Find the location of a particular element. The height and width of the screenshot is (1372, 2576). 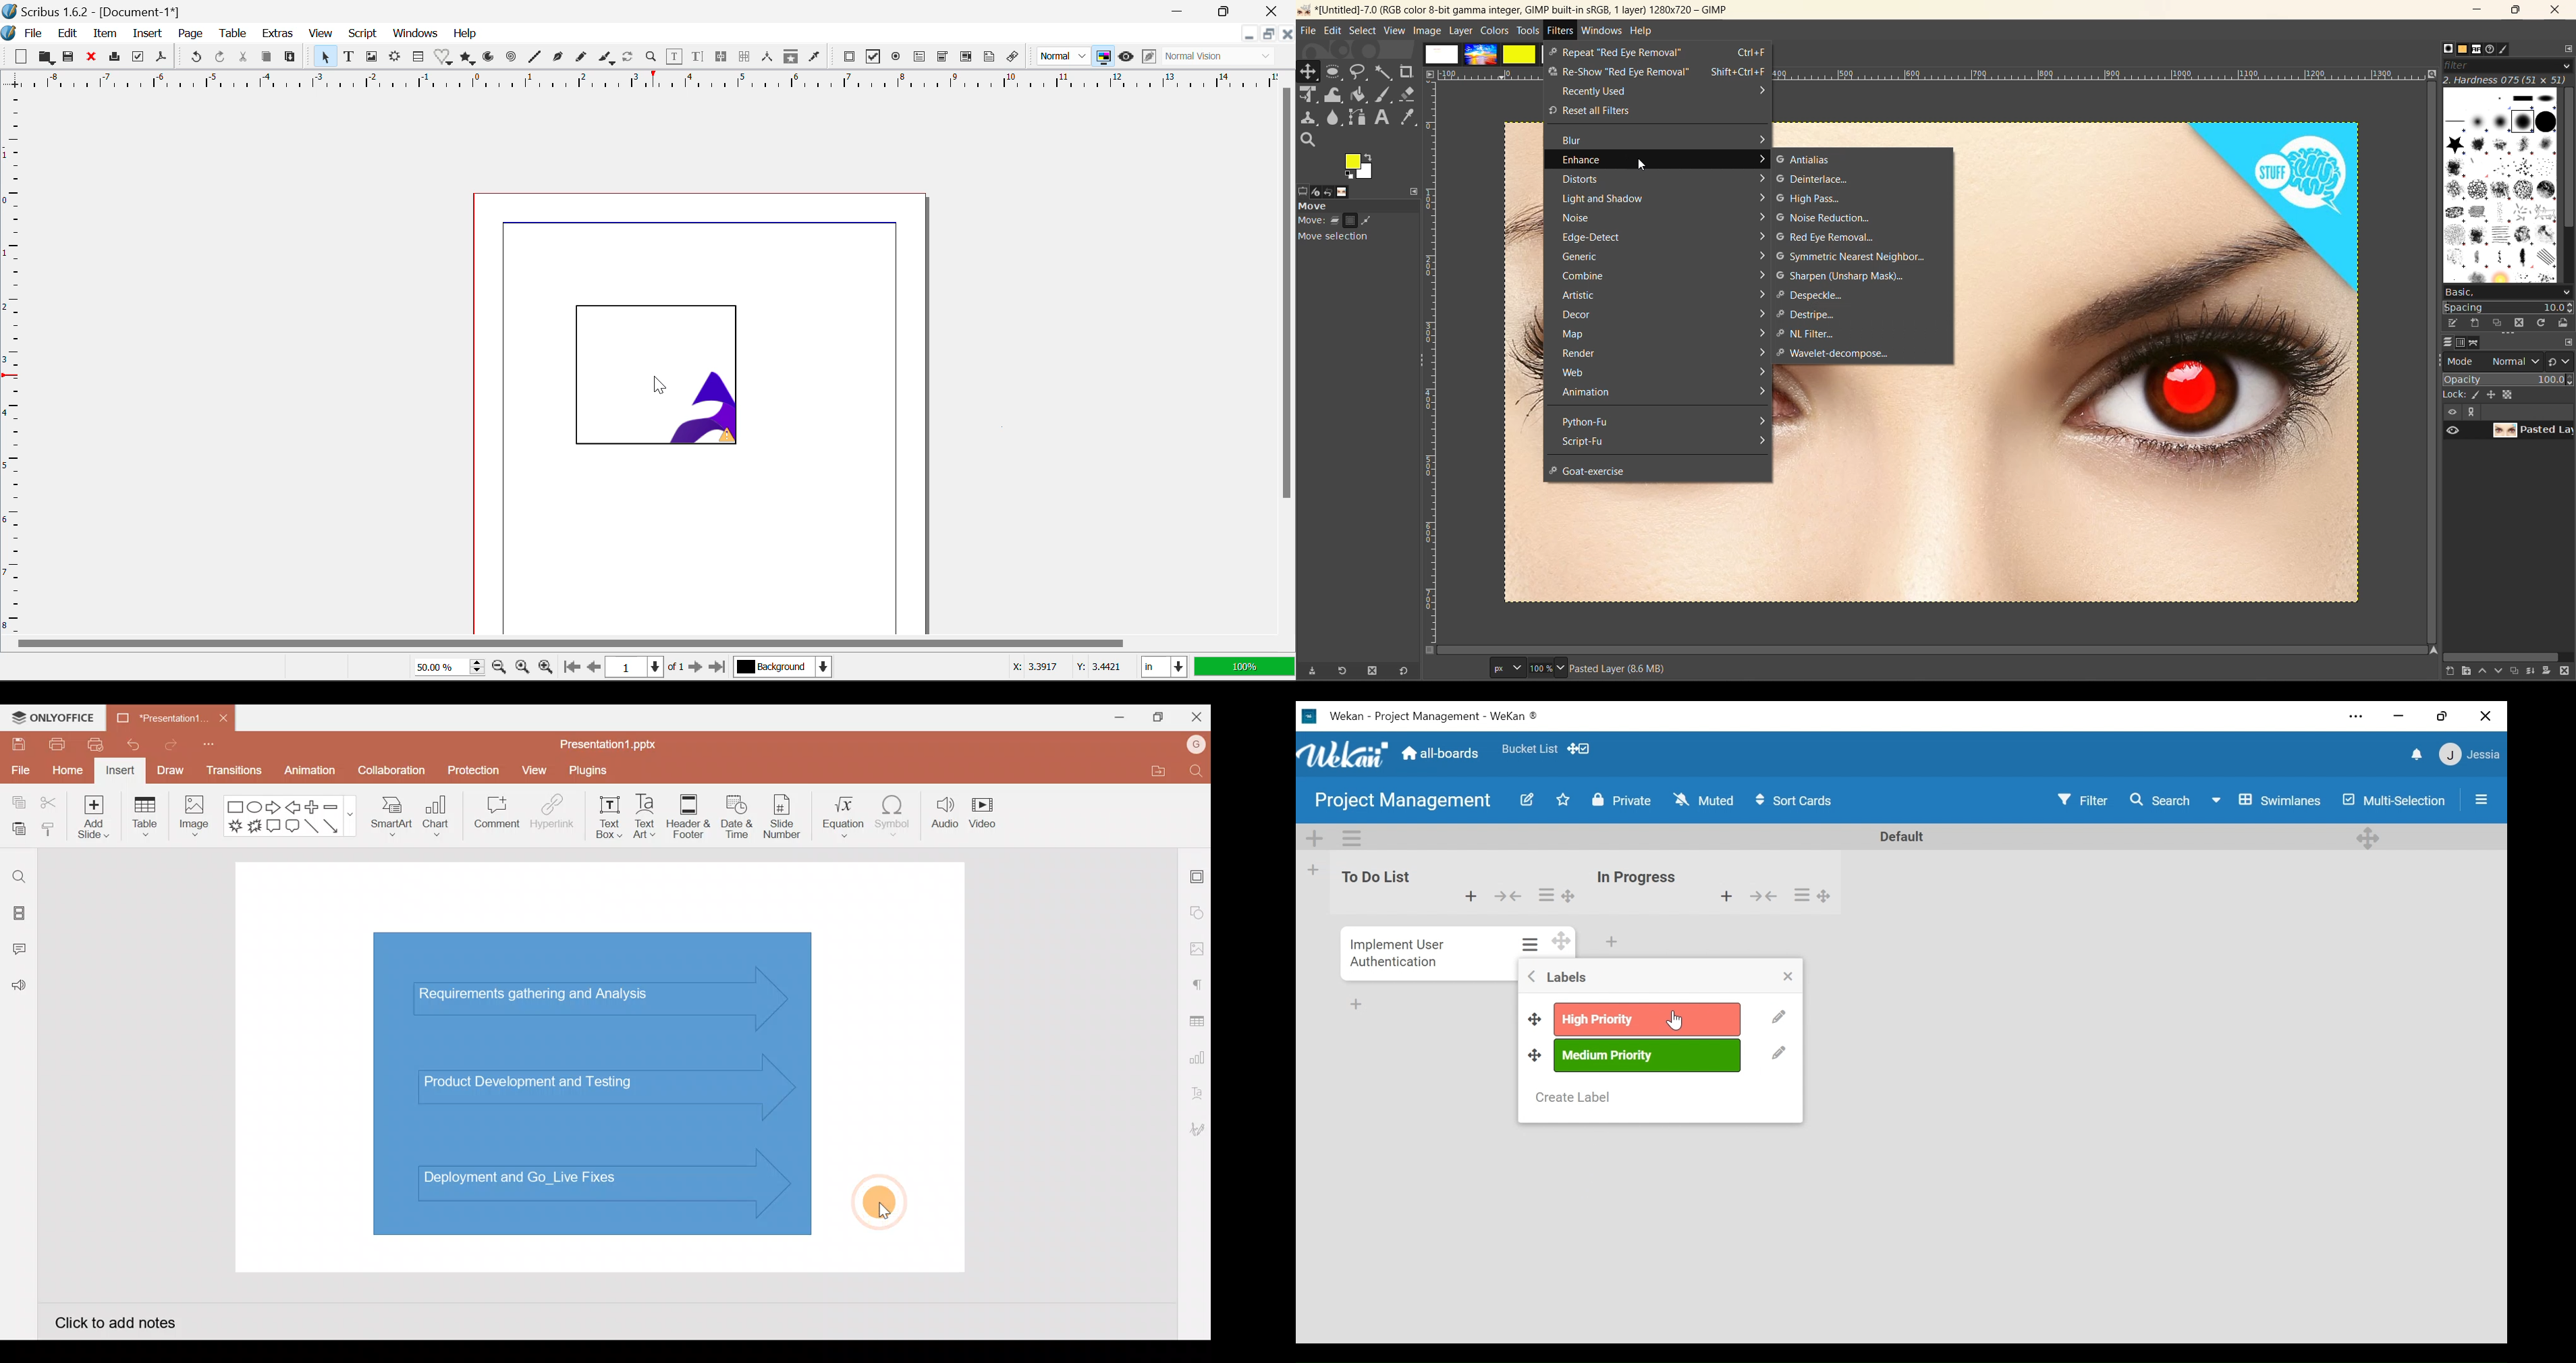

Ellipse is located at coordinates (256, 806).